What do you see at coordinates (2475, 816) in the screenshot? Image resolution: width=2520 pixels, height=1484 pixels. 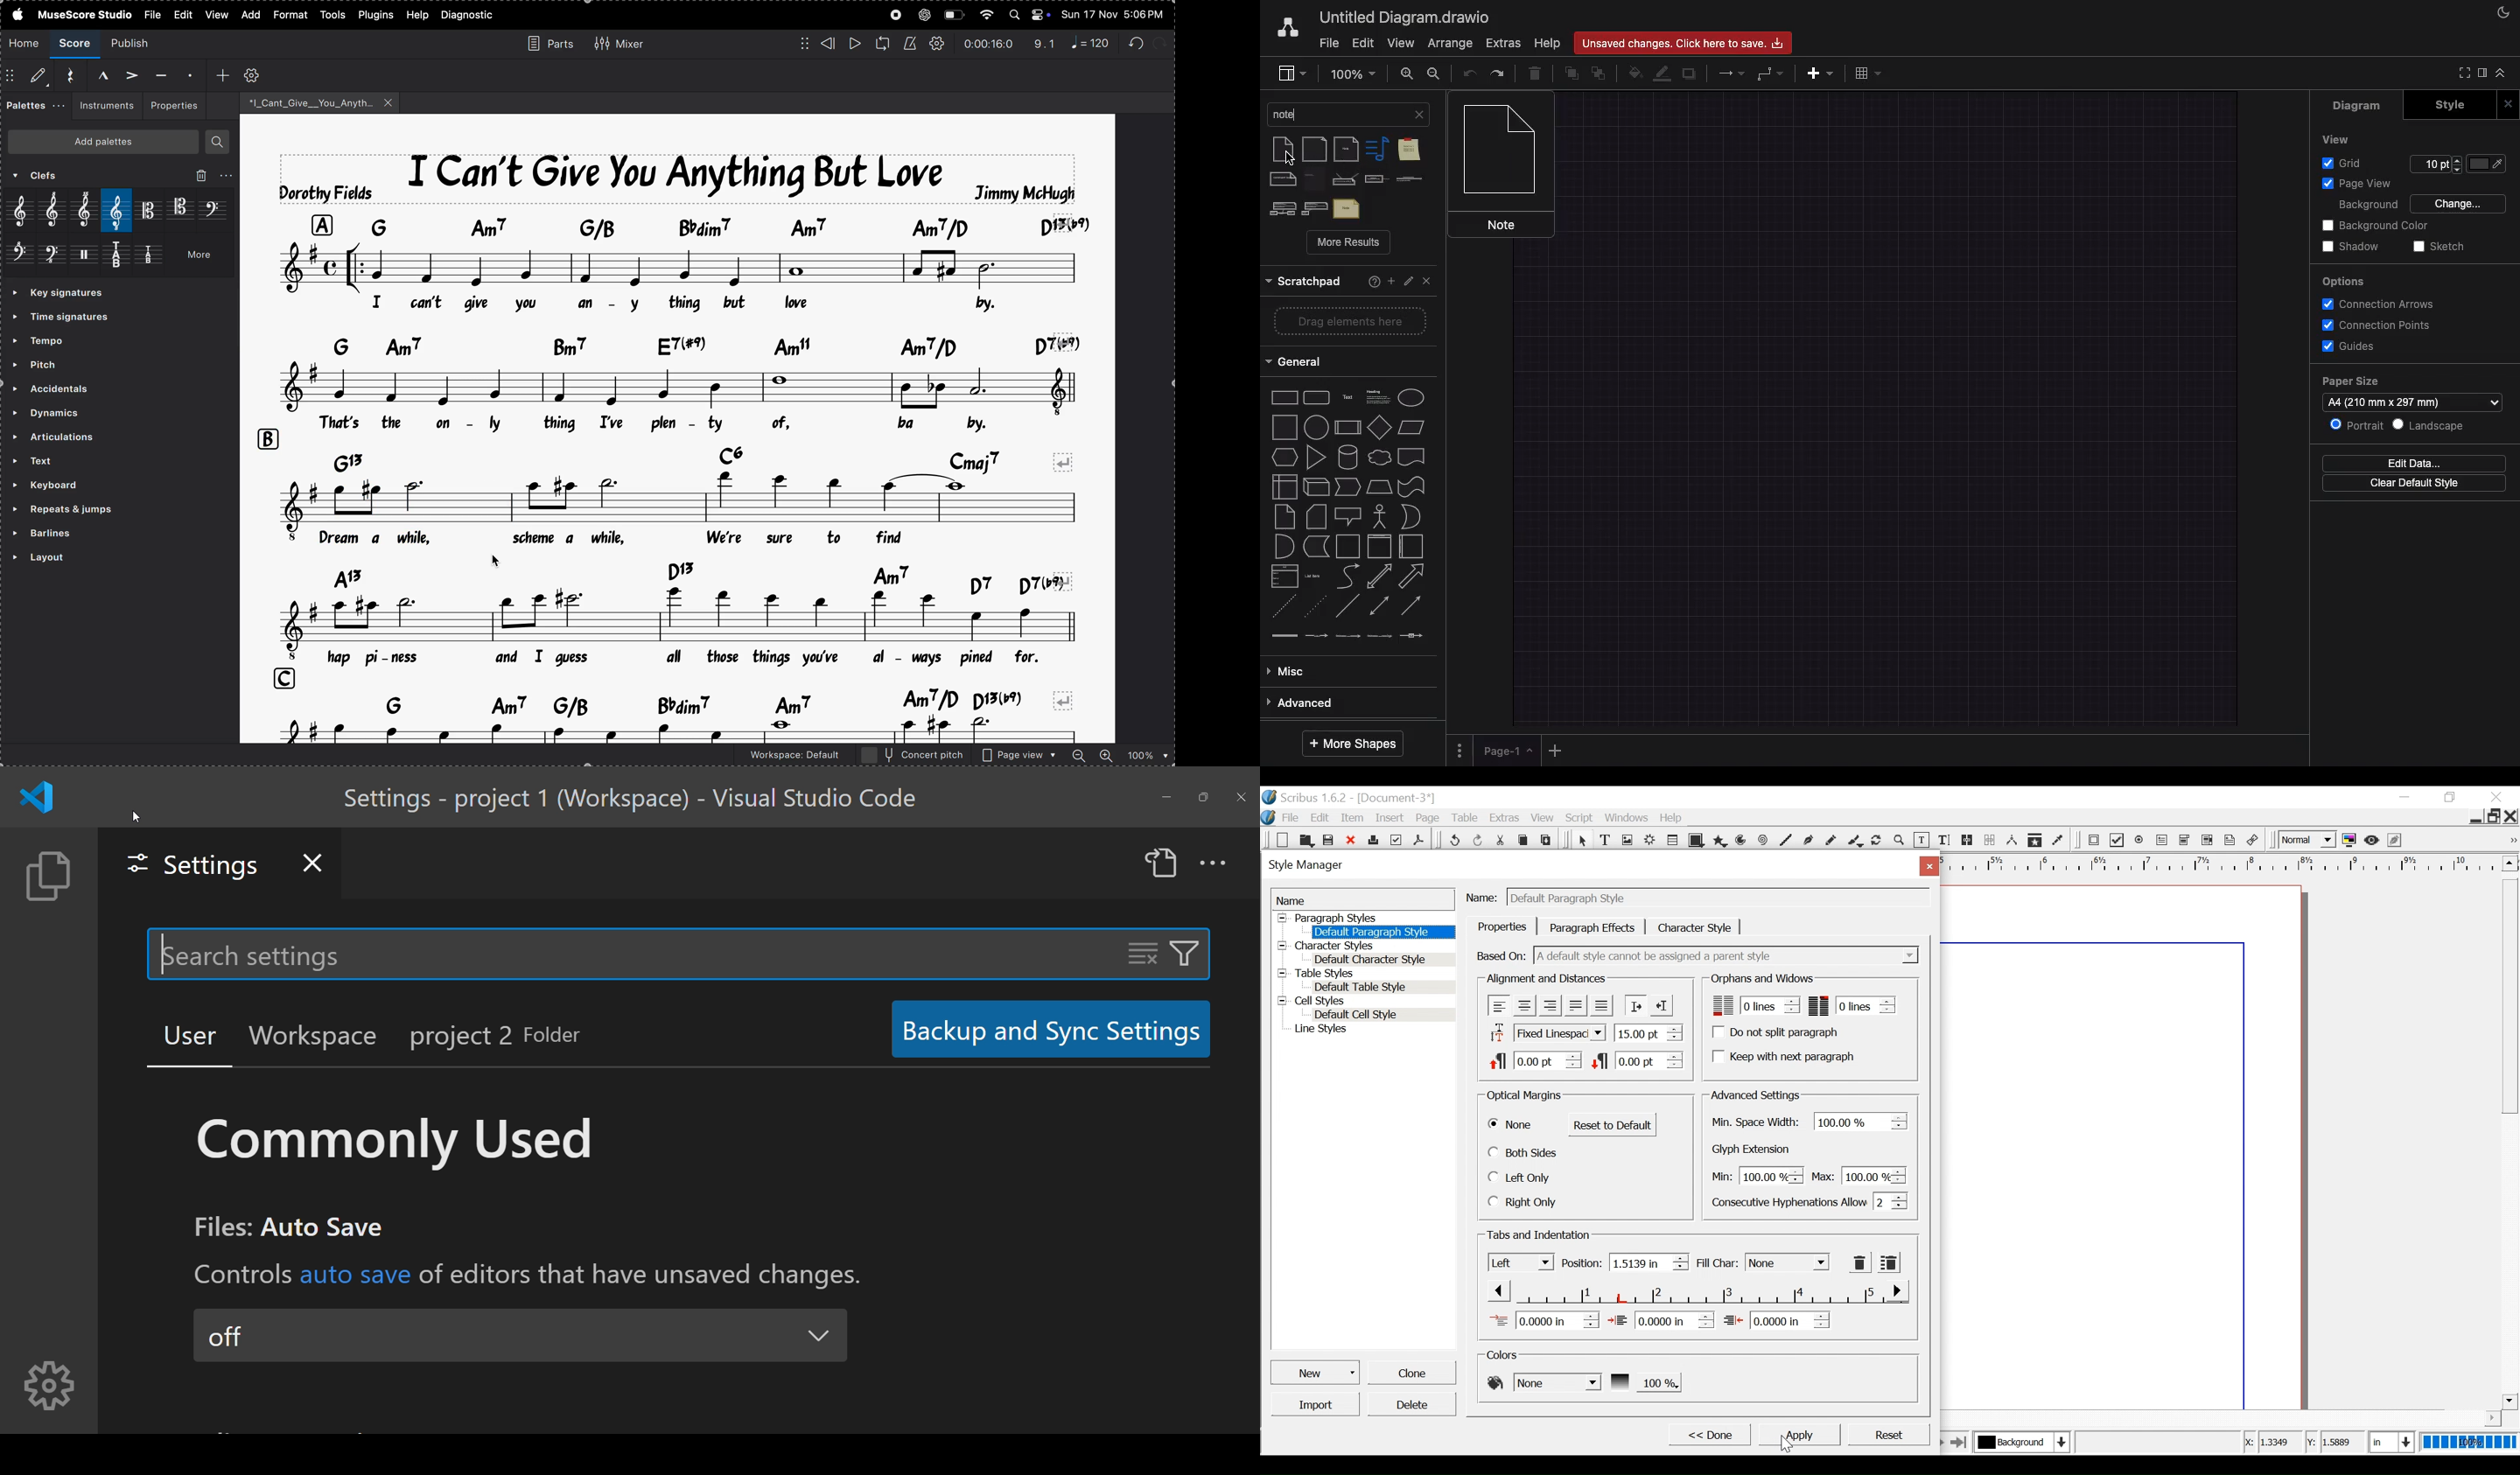 I see `minimie` at bounding box center [2475, 816].